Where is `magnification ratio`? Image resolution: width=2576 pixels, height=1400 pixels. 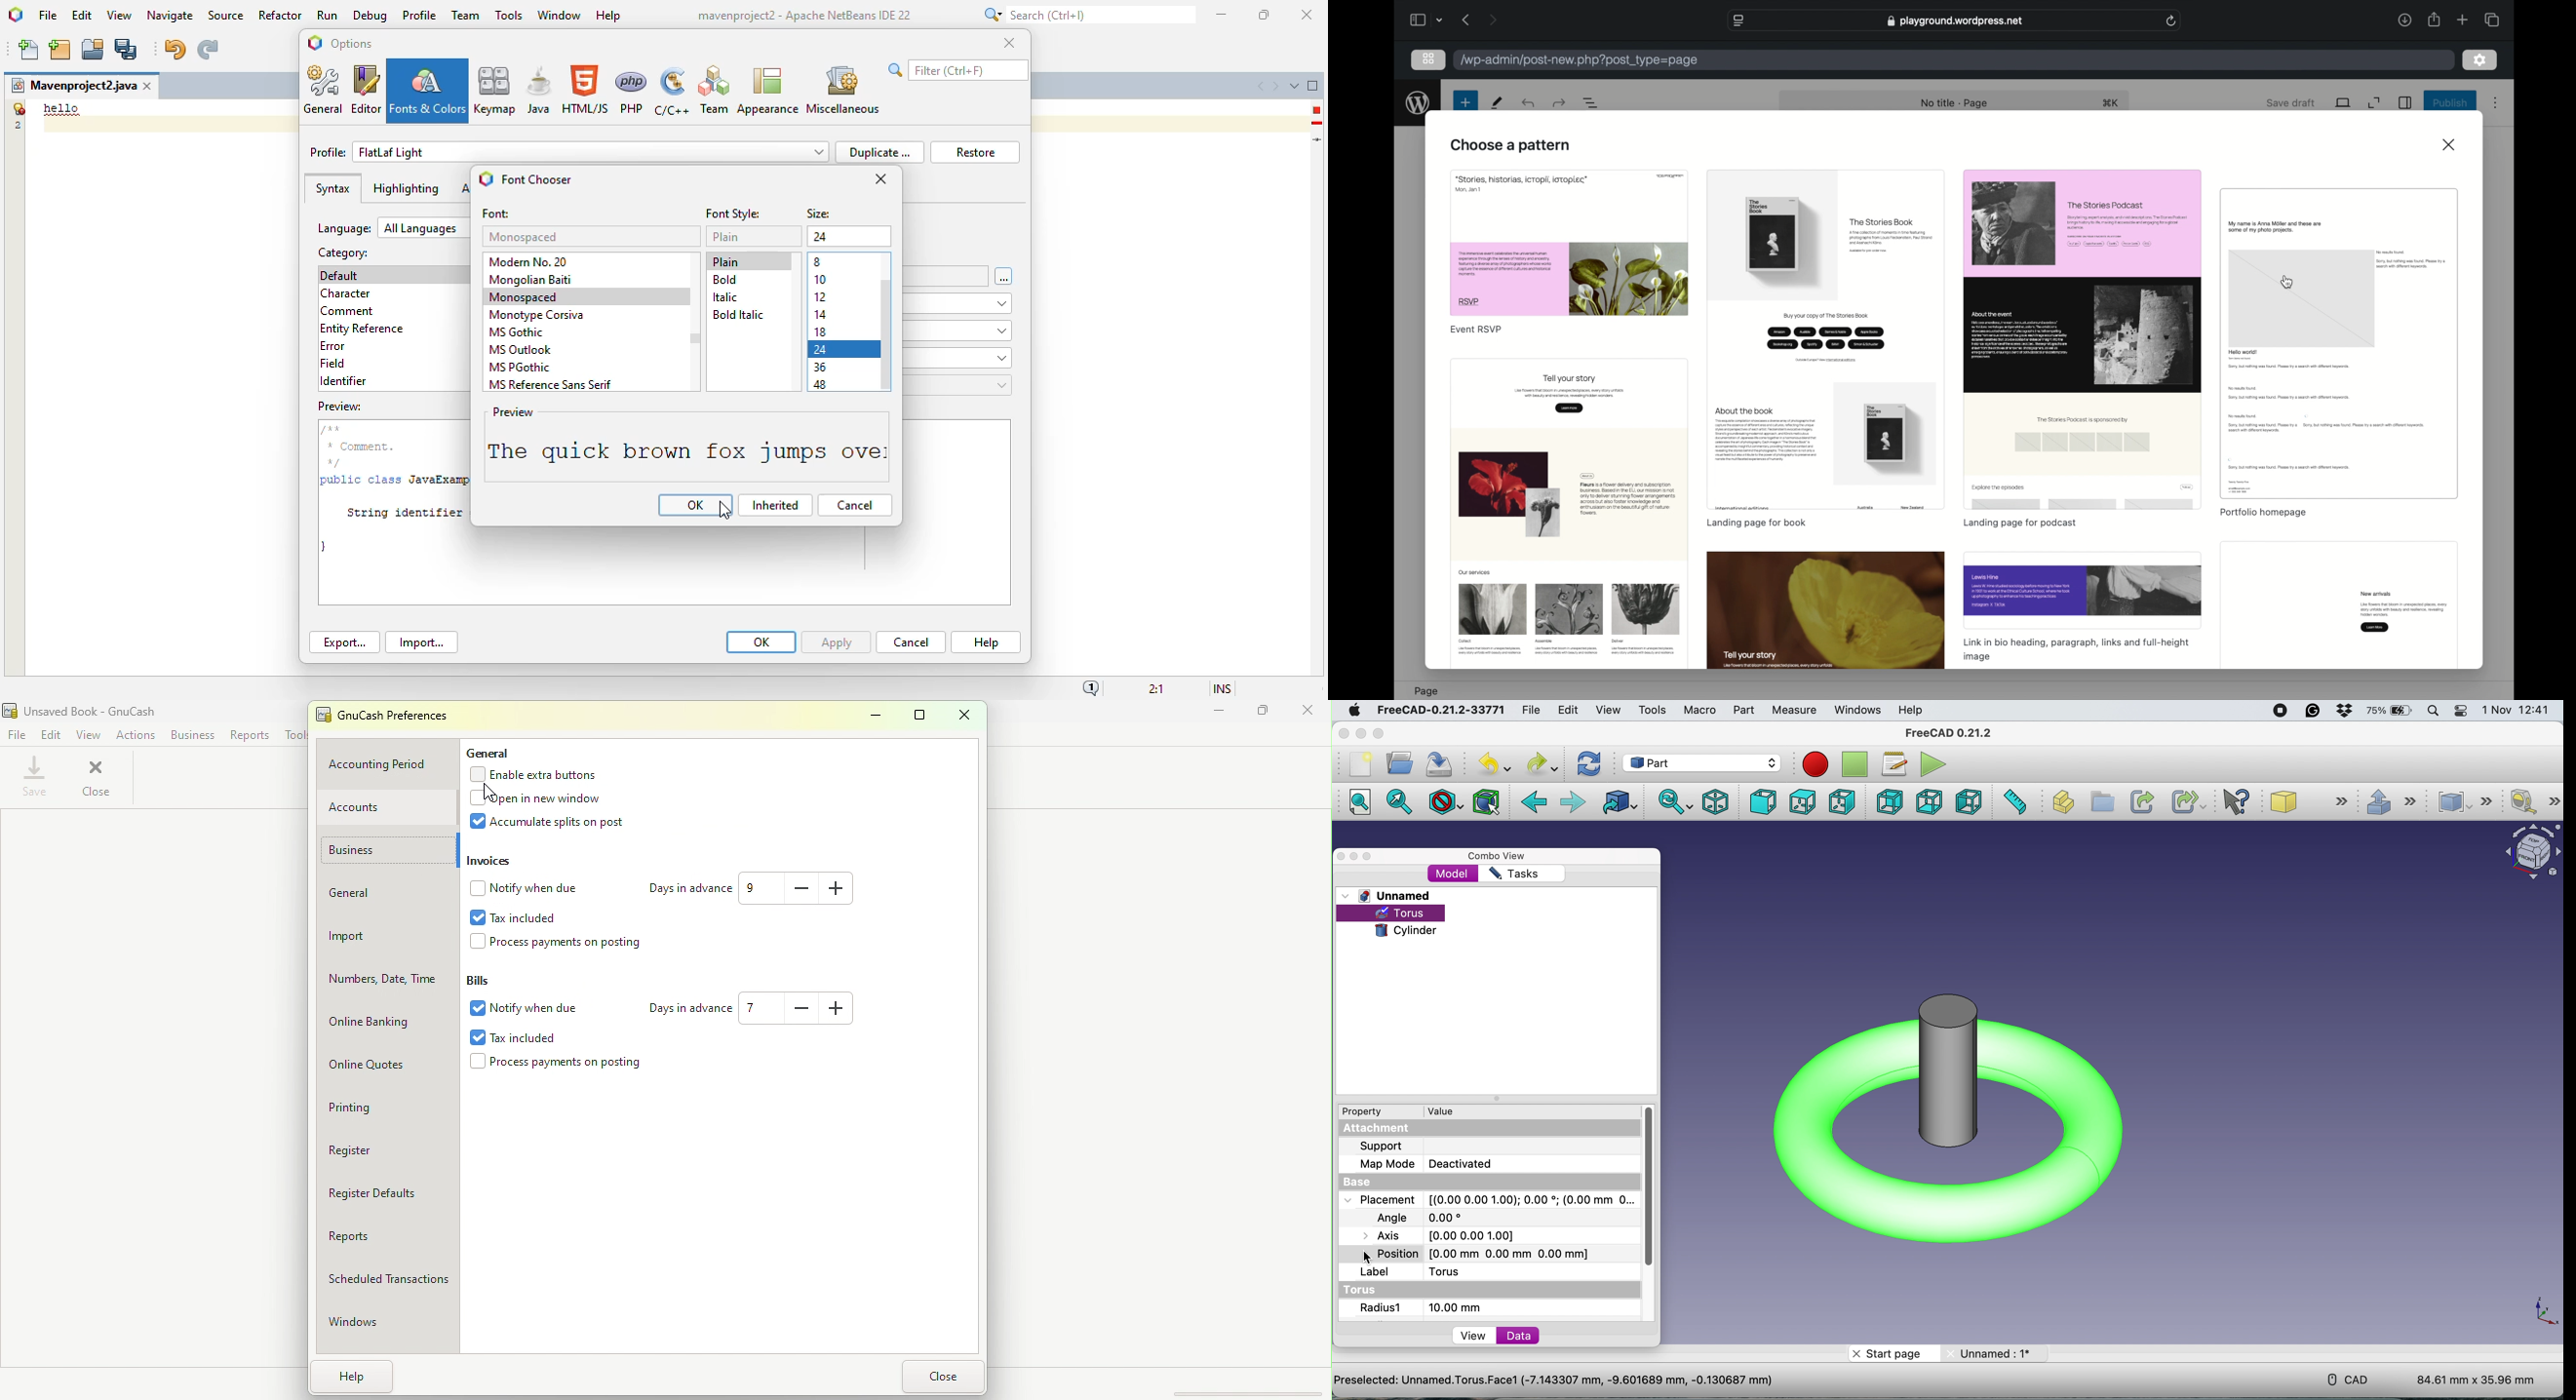 magnification ratio is located at coordinates (1155, 687).